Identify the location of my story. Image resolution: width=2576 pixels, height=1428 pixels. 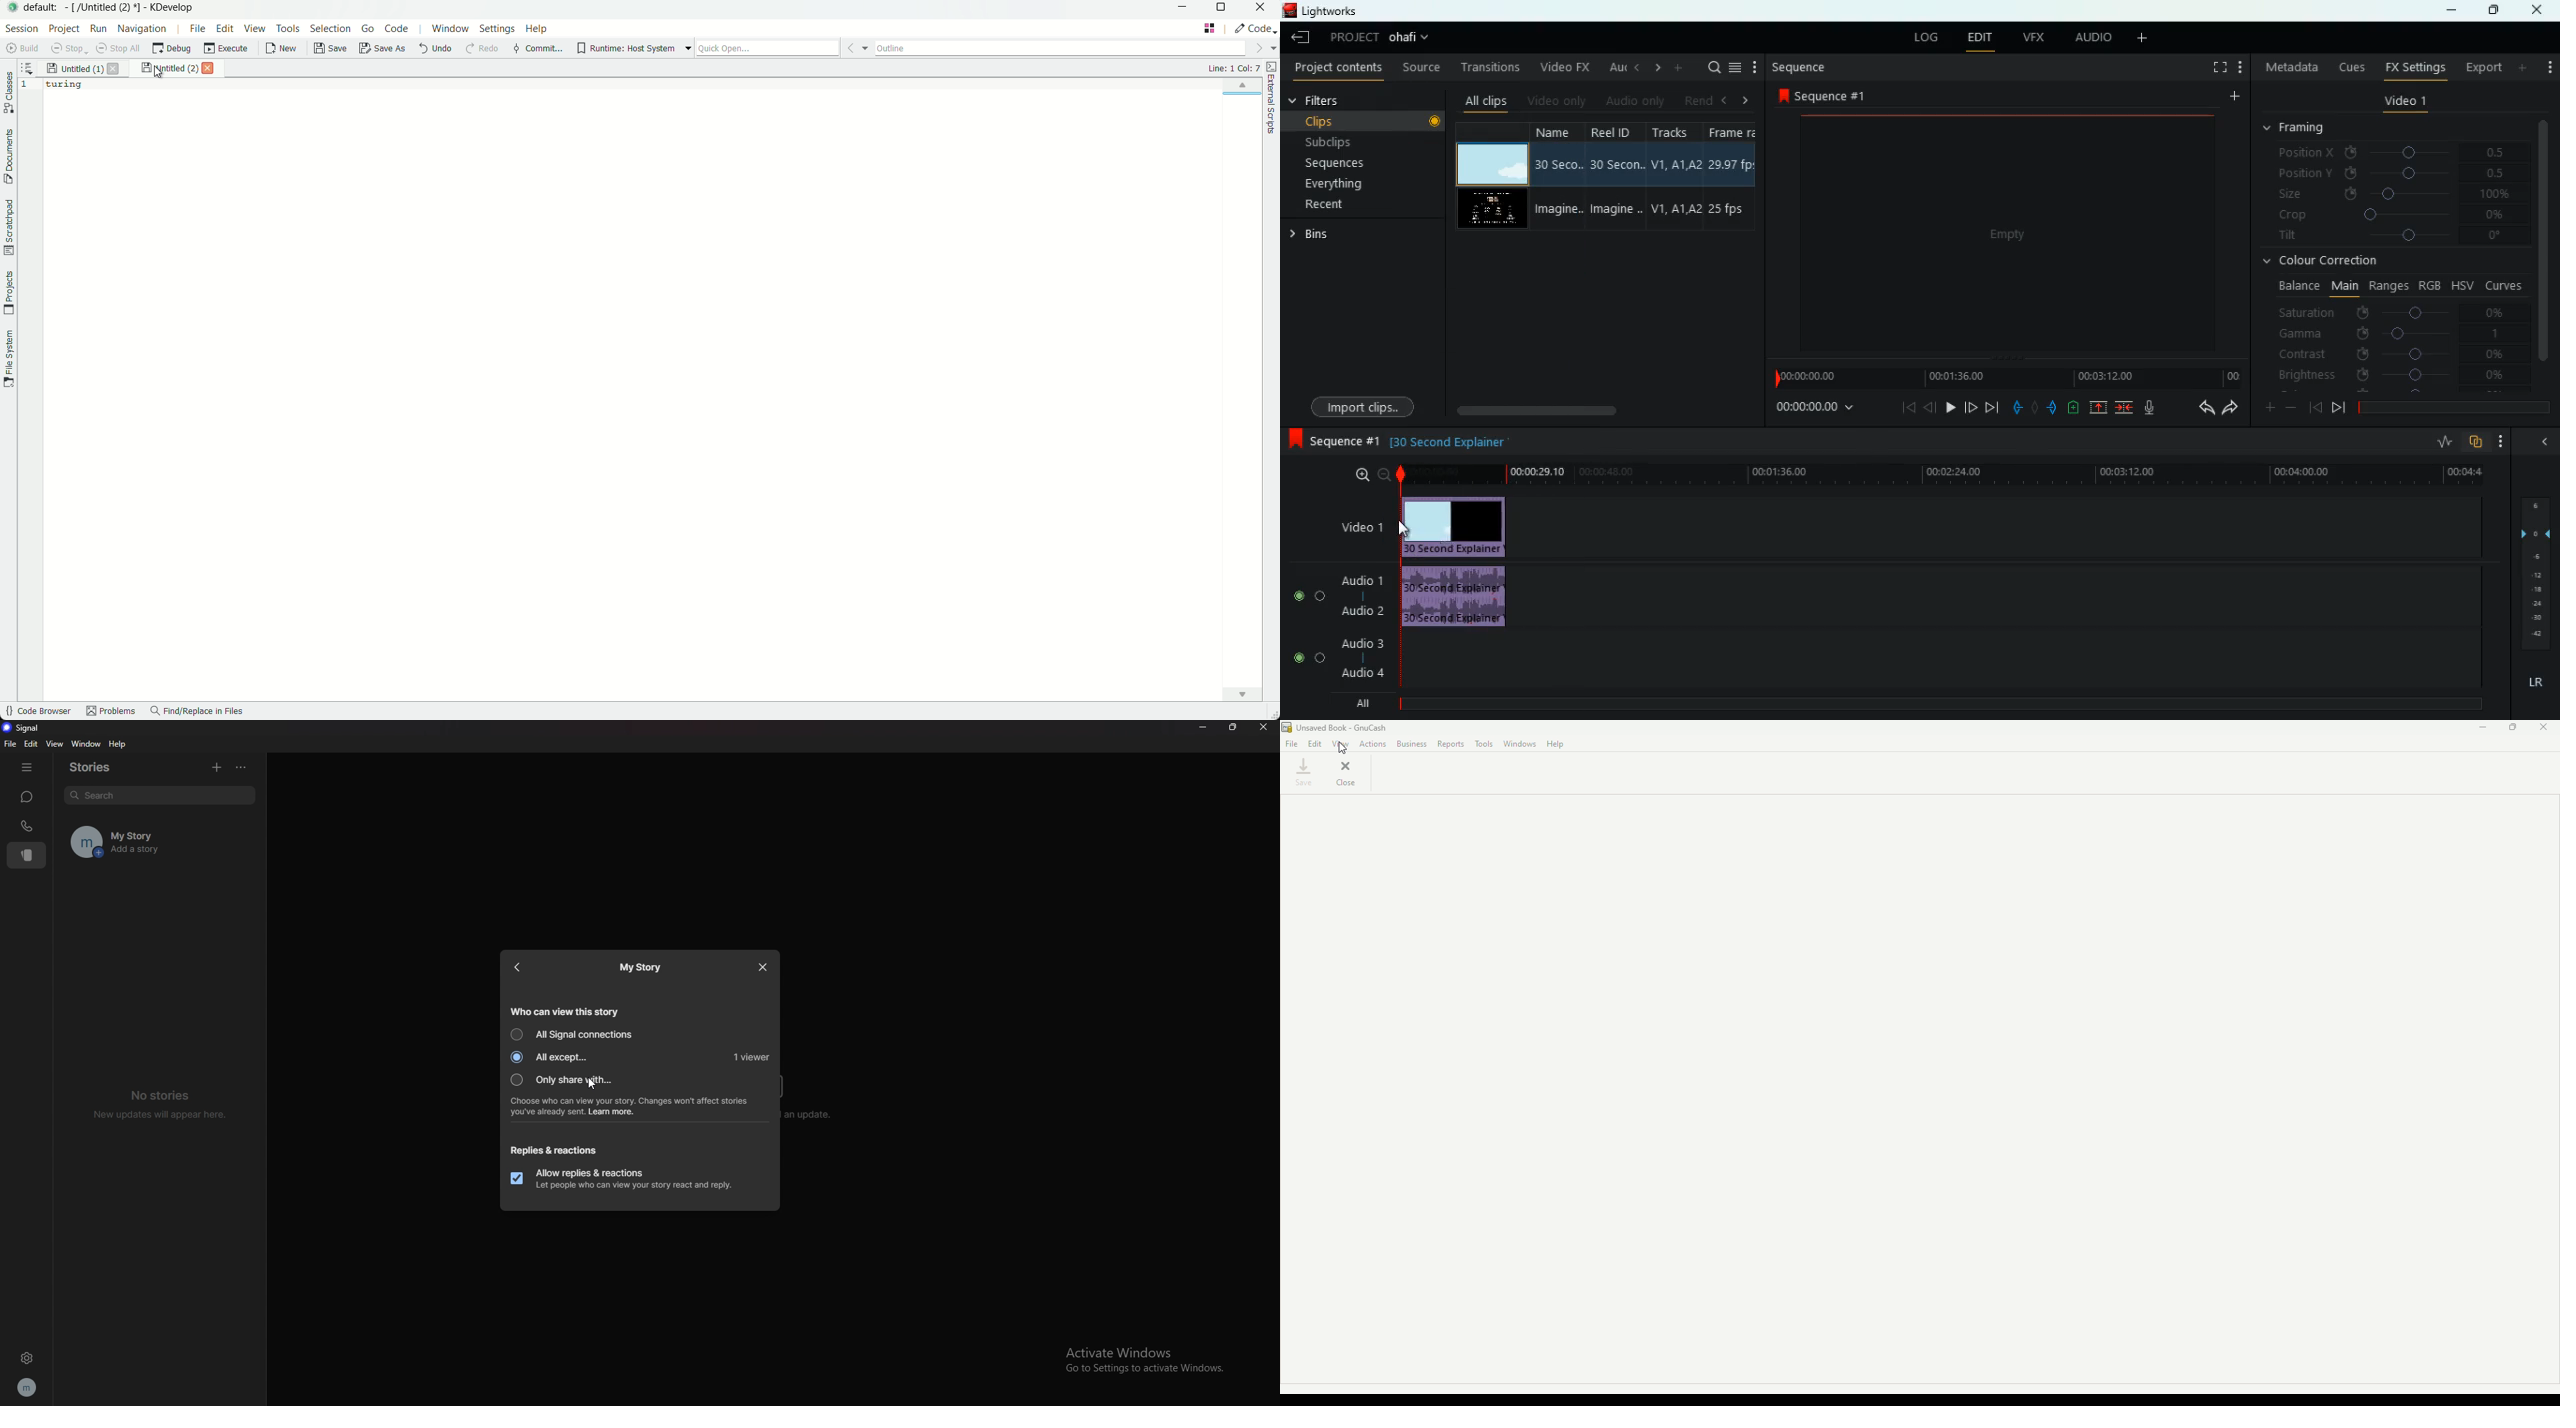
(641, 968).